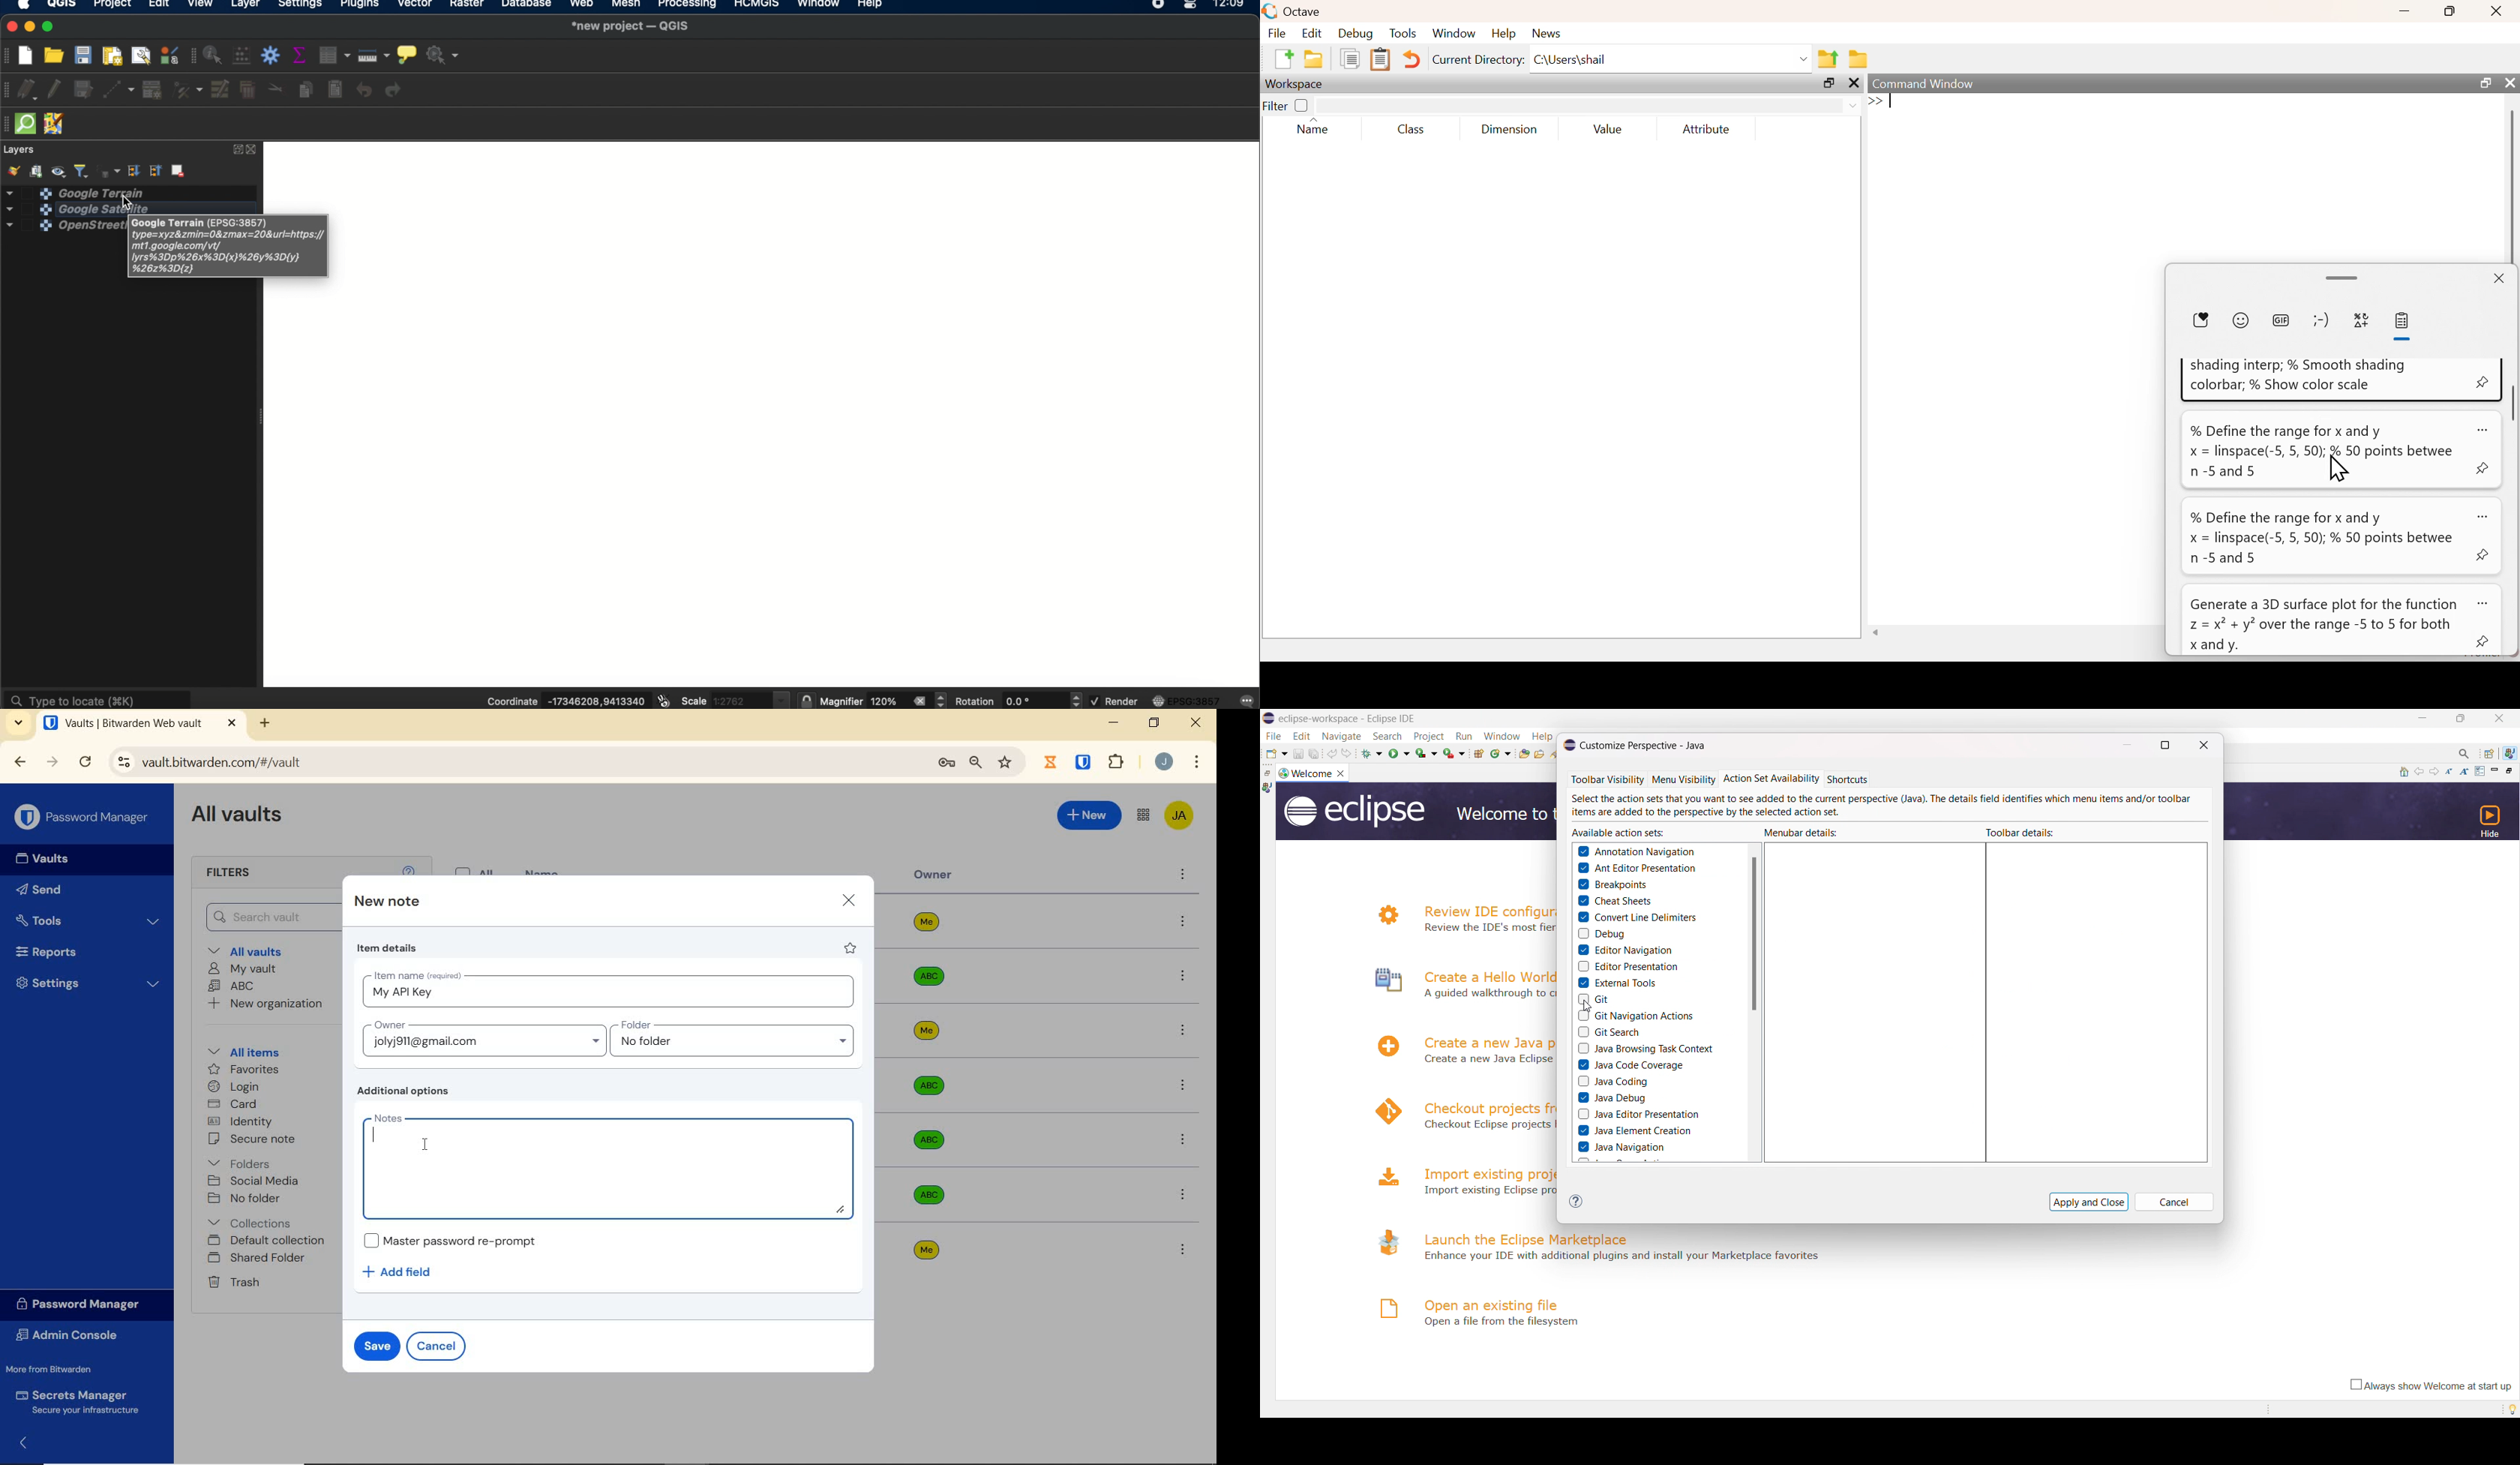  Describe the element at coordinates (2404, 321) in the screenshot. I see `clipboard` at that location.